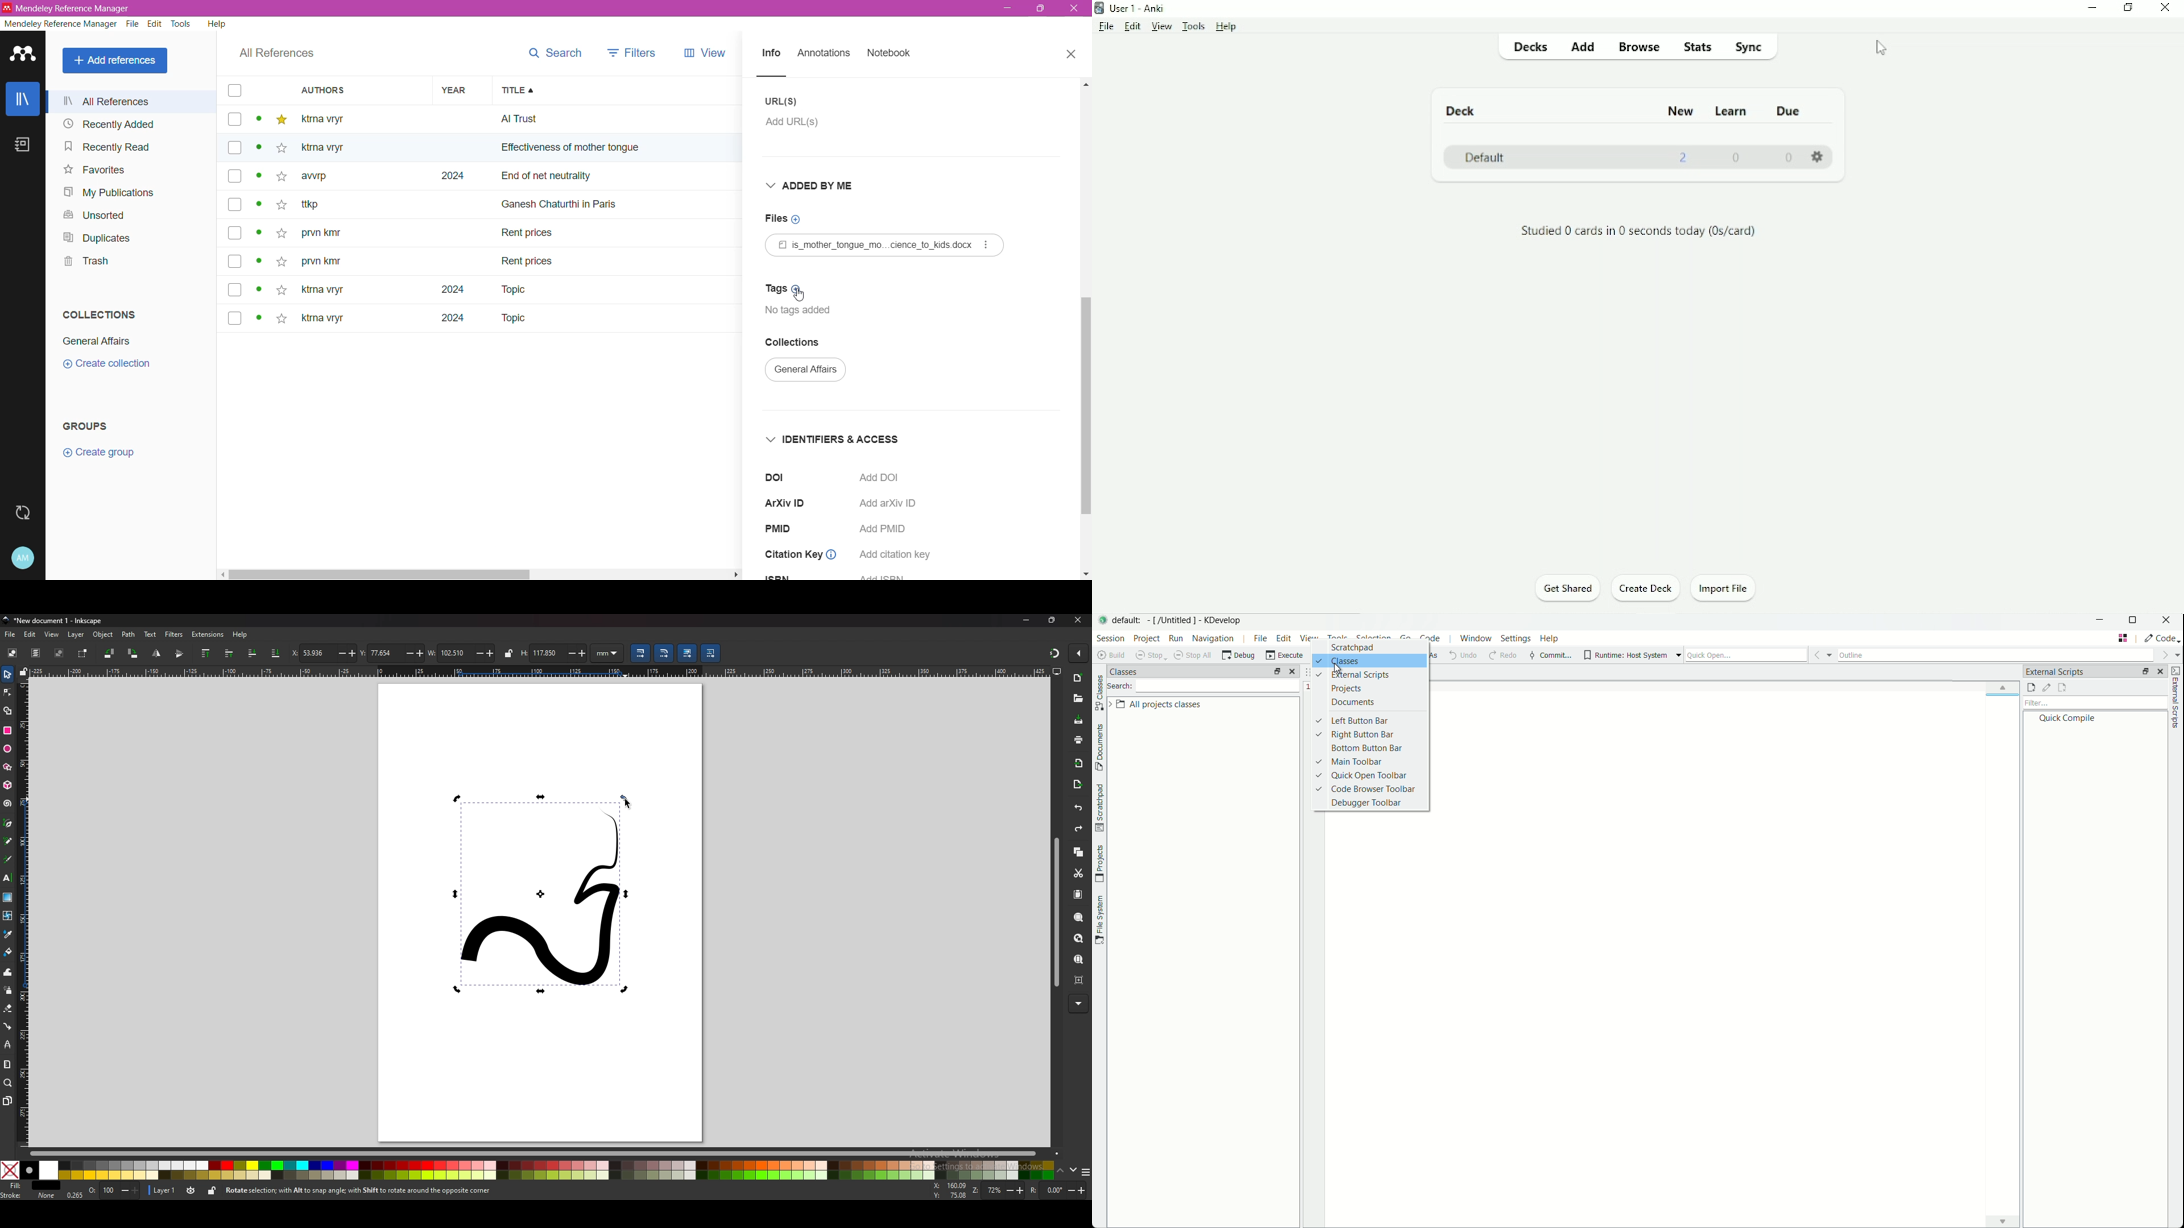 This screenshot has width=2184, height=1232. Describe the element at coordinates (457, 90) in the screenshot. I see `Year` at that location.